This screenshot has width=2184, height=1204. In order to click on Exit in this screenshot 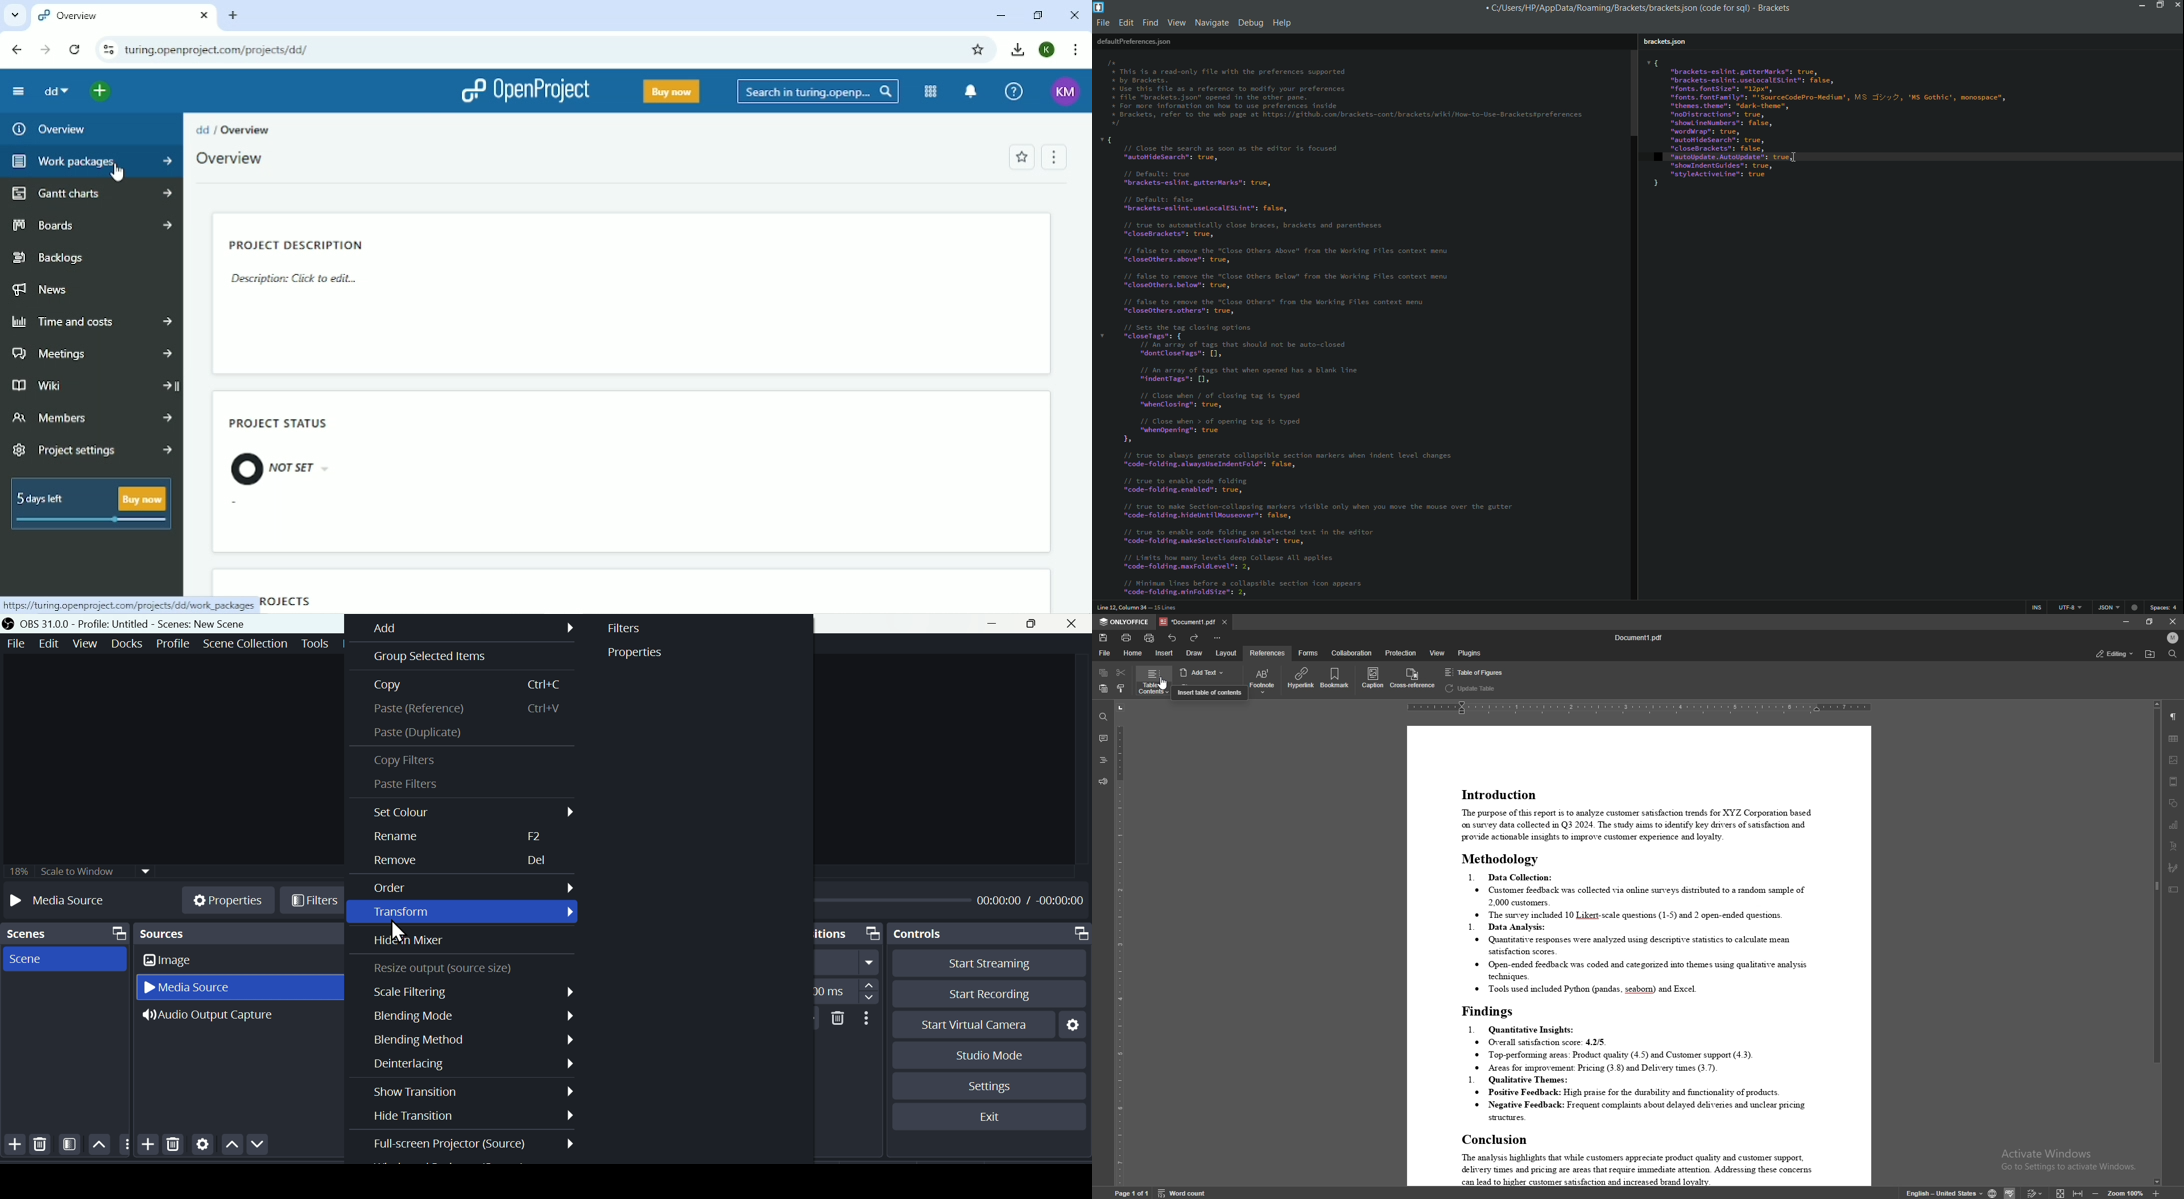, I will do `click(990, 1117)`.